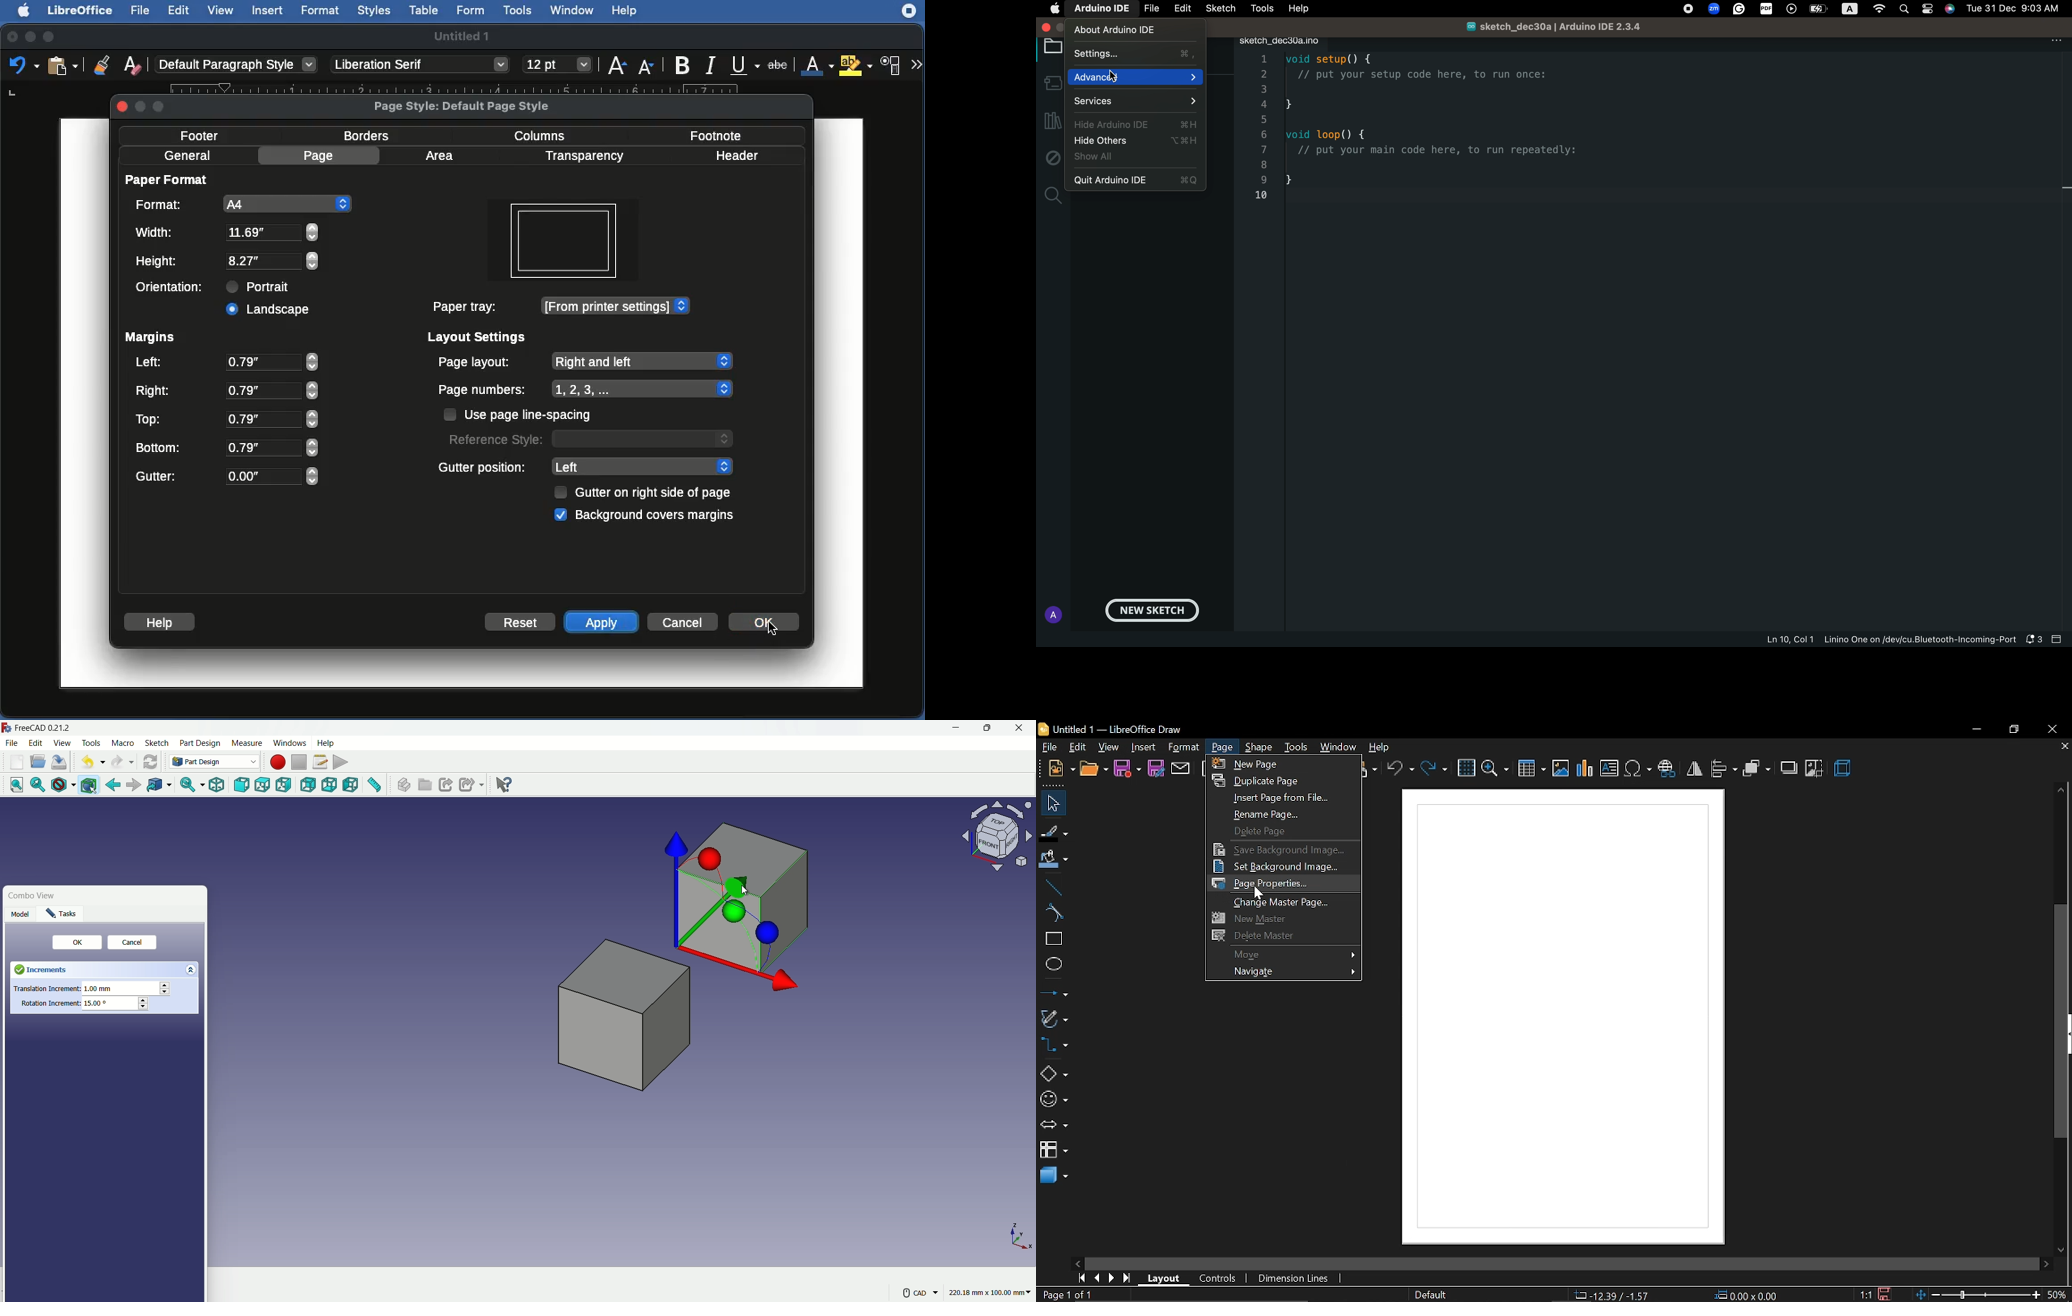 This screenshot has height=1316, width=2072. I want to click on Transparency, so click(590, 156).